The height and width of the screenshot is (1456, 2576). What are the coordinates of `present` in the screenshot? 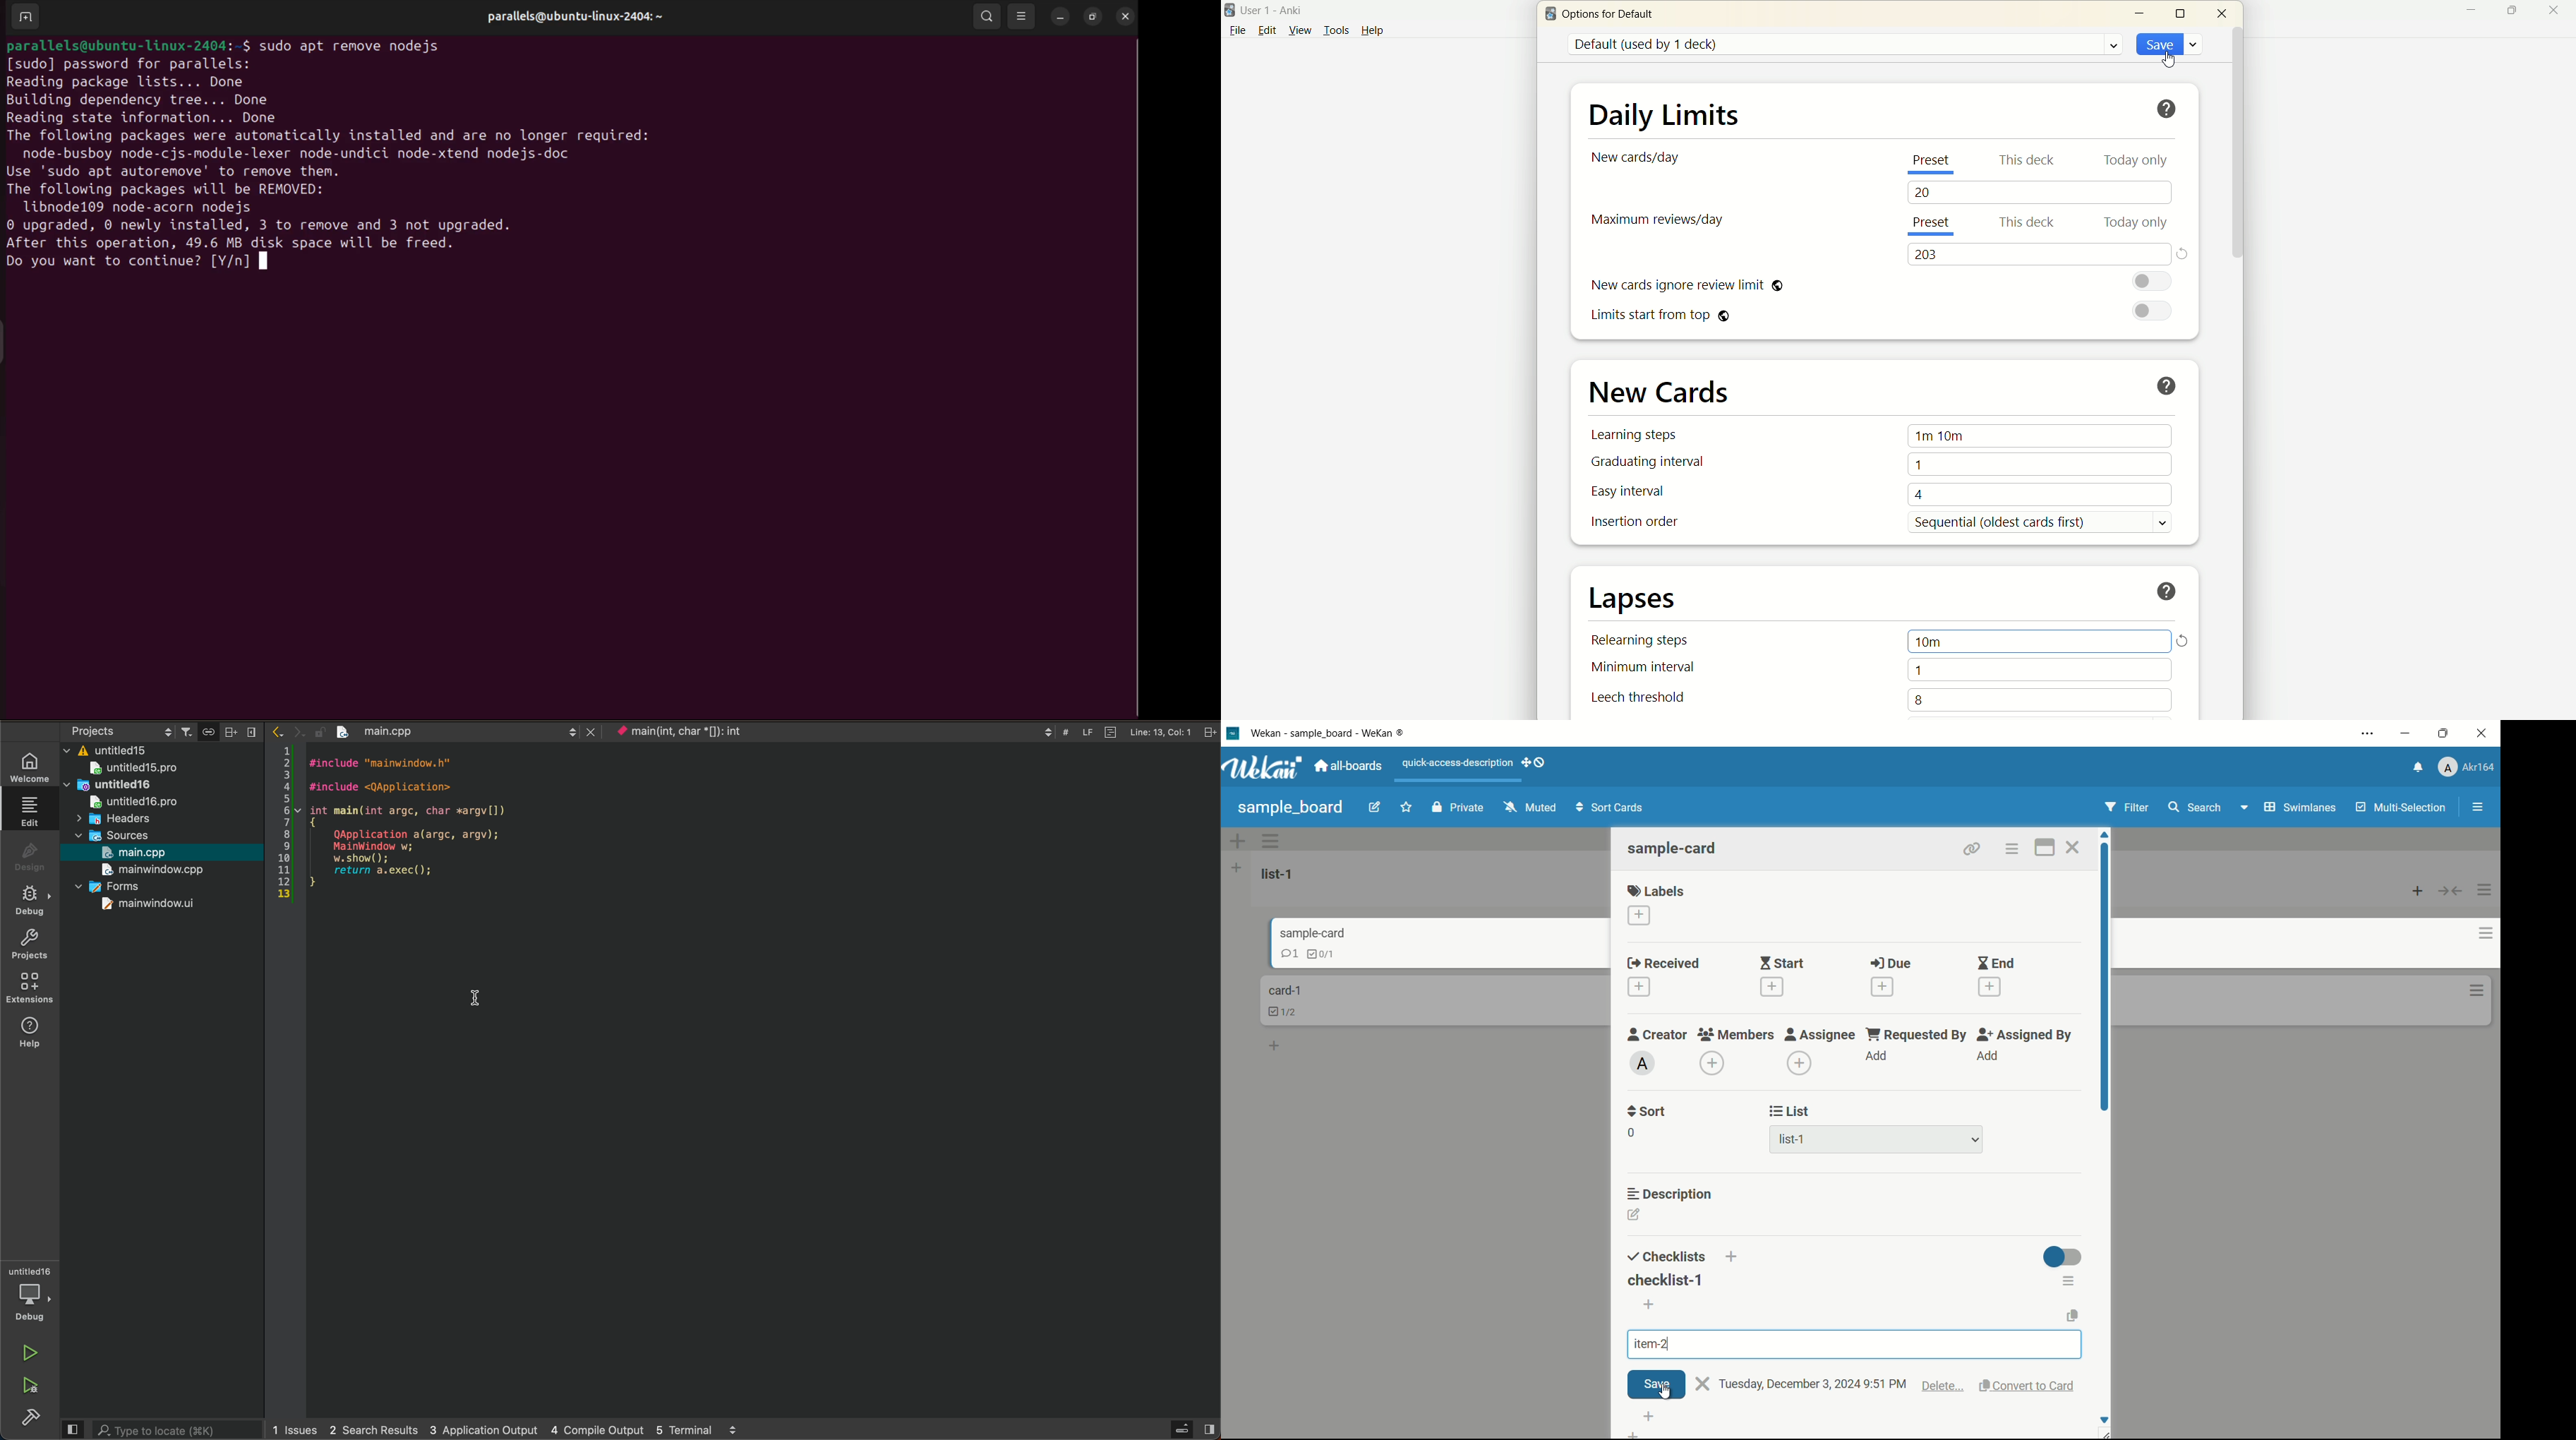 It's located at (1936, 225).